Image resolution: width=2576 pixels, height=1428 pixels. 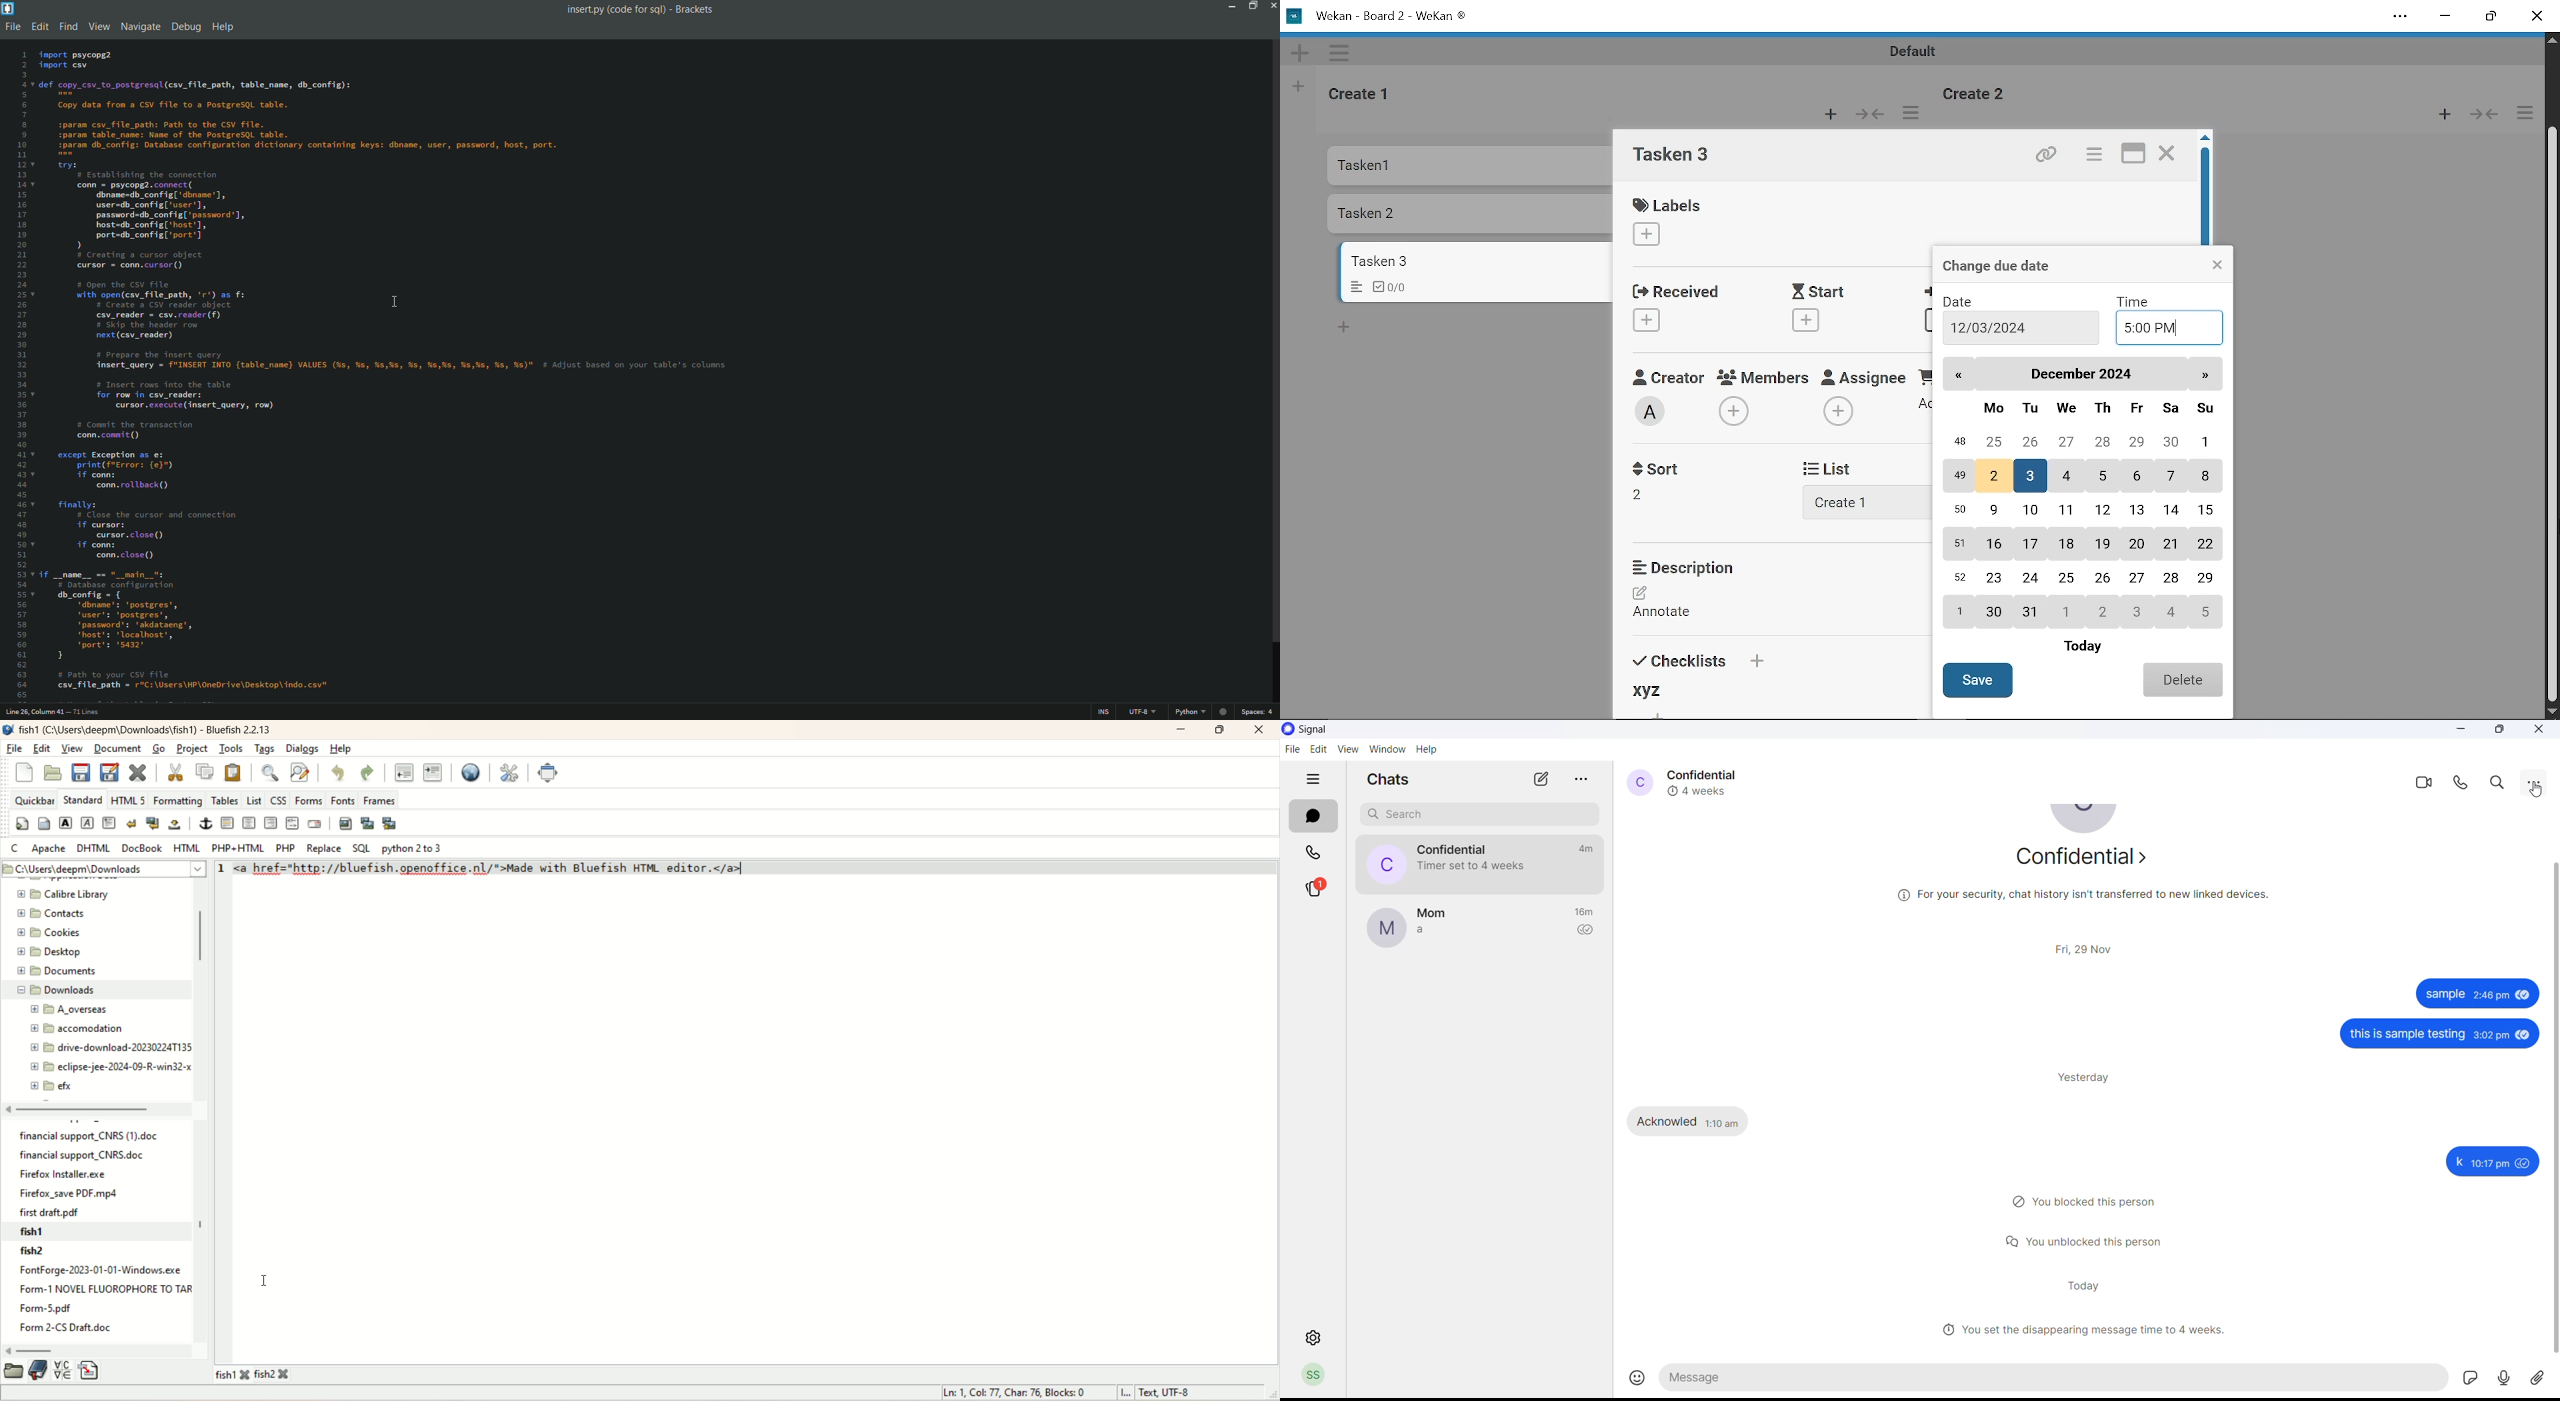 I want to click on last message timeframe, so click(x=1583, y=849).